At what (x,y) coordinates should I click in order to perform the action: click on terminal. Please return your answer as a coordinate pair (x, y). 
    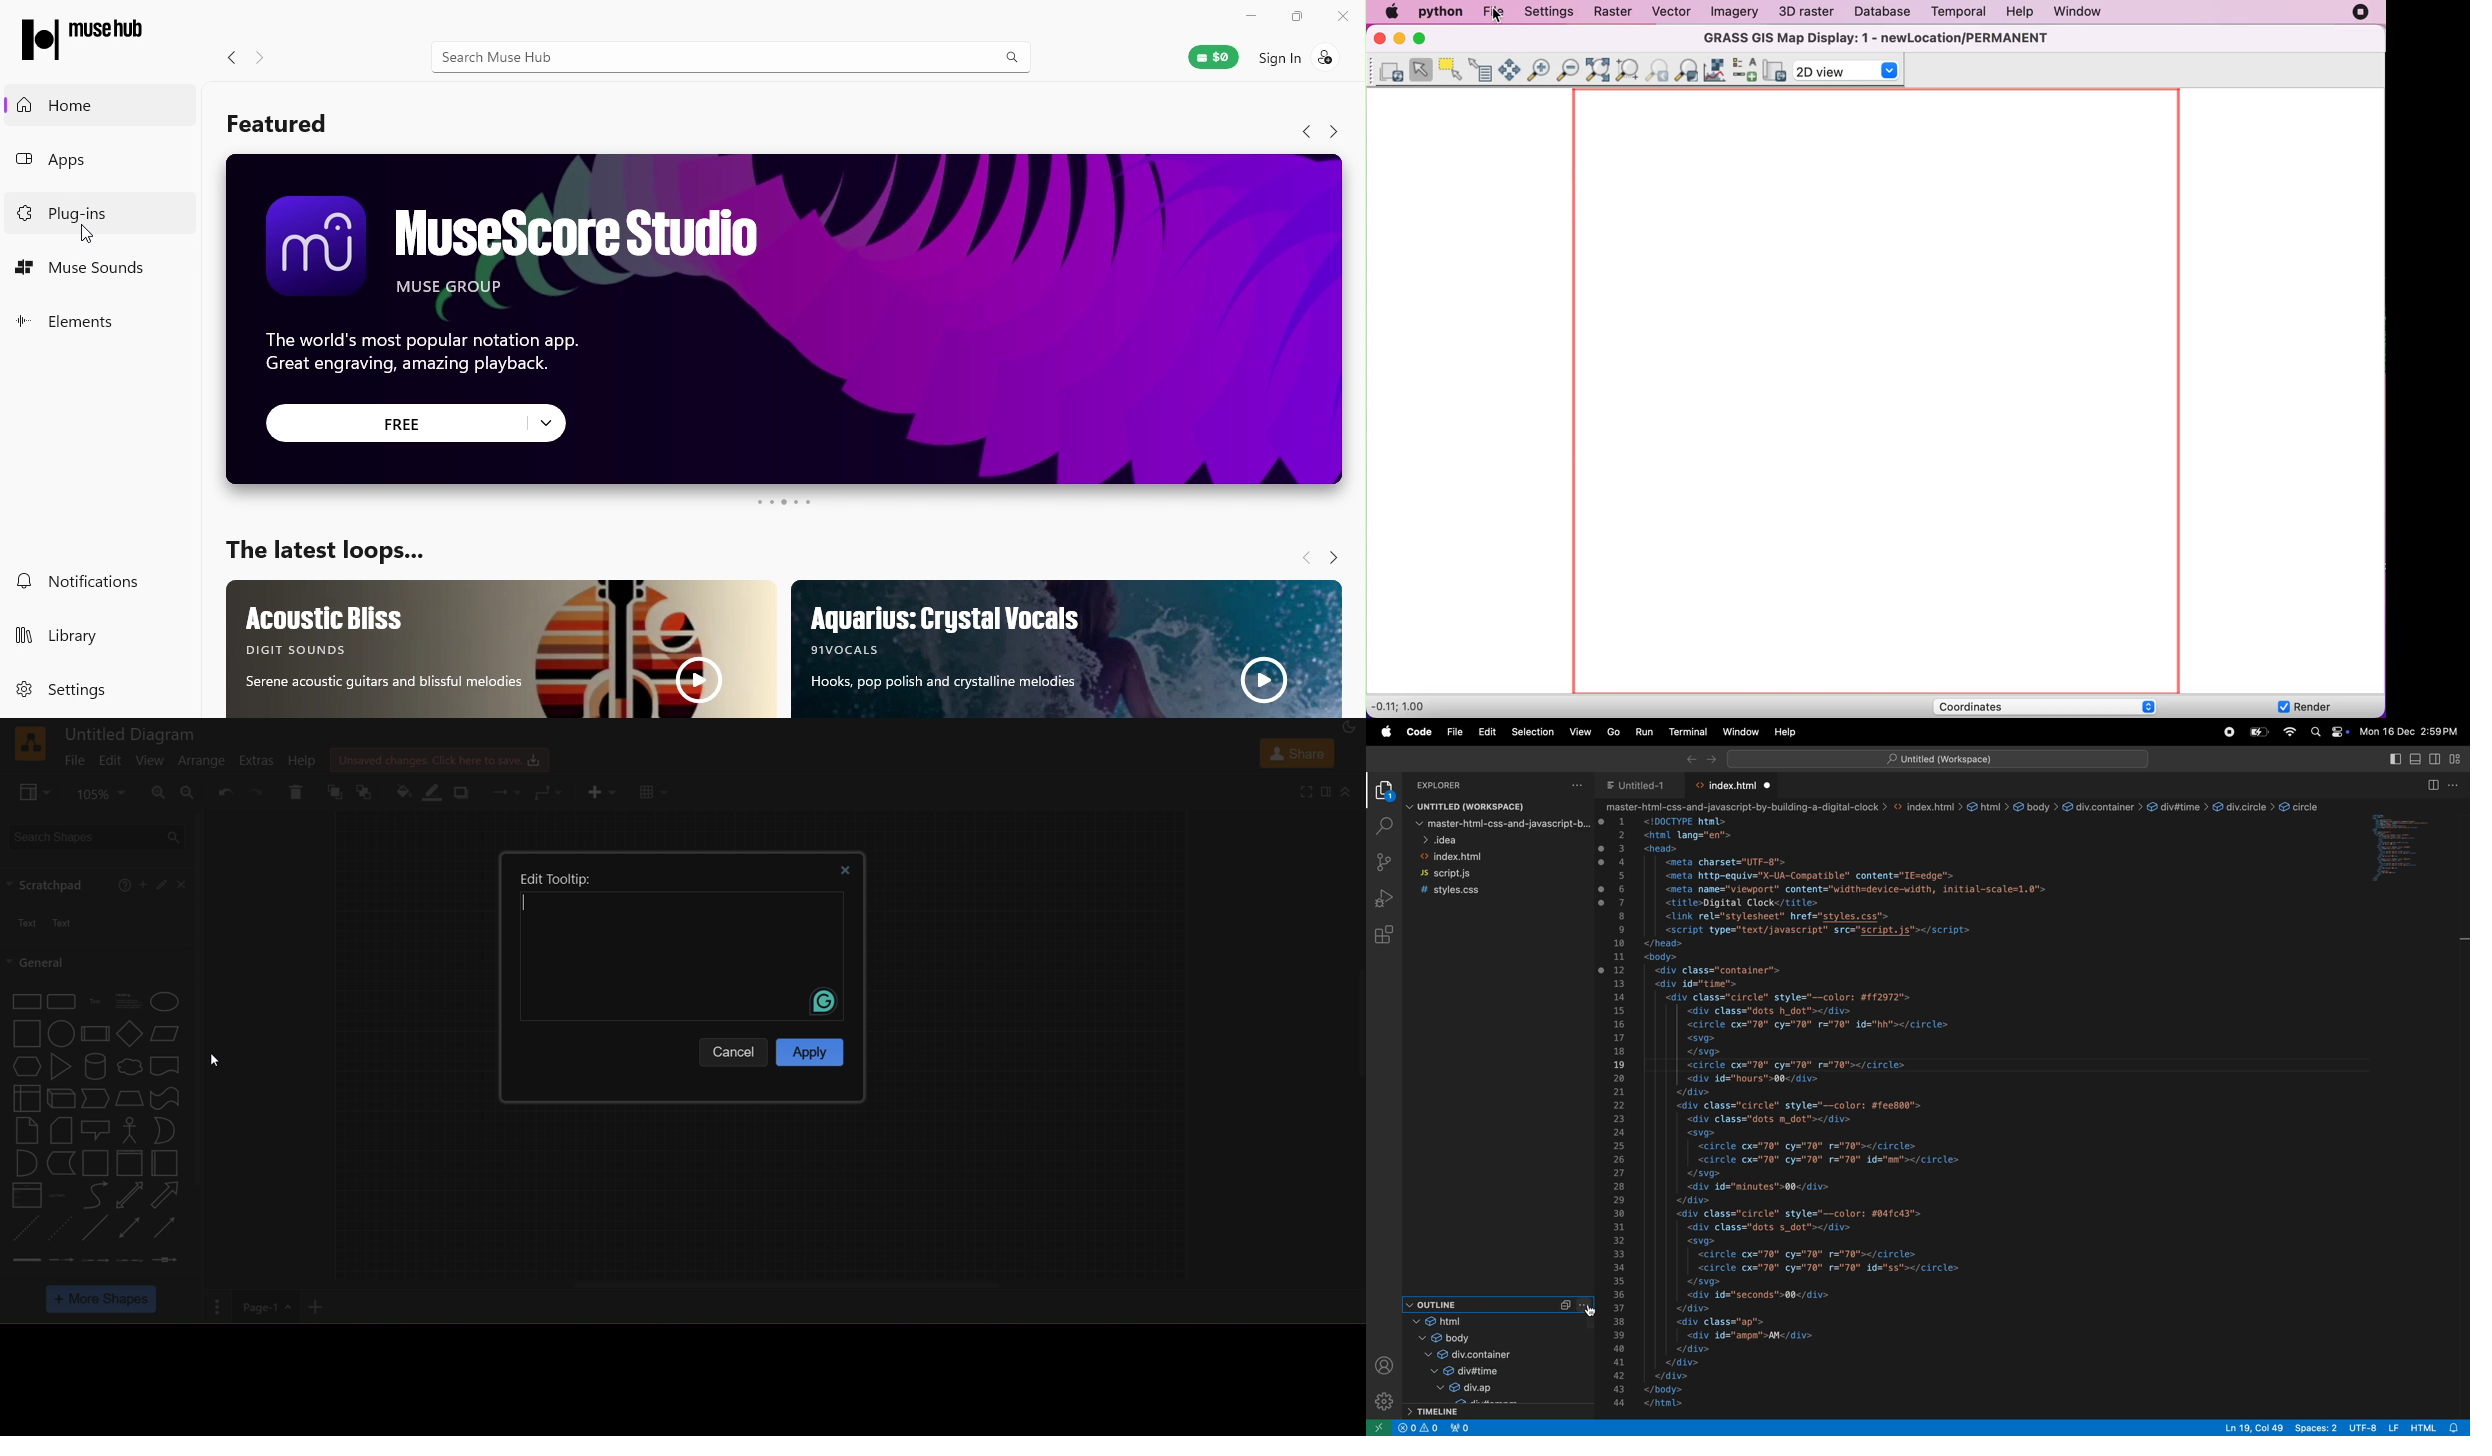
    Looking at the image, I should click on (1684, 732).